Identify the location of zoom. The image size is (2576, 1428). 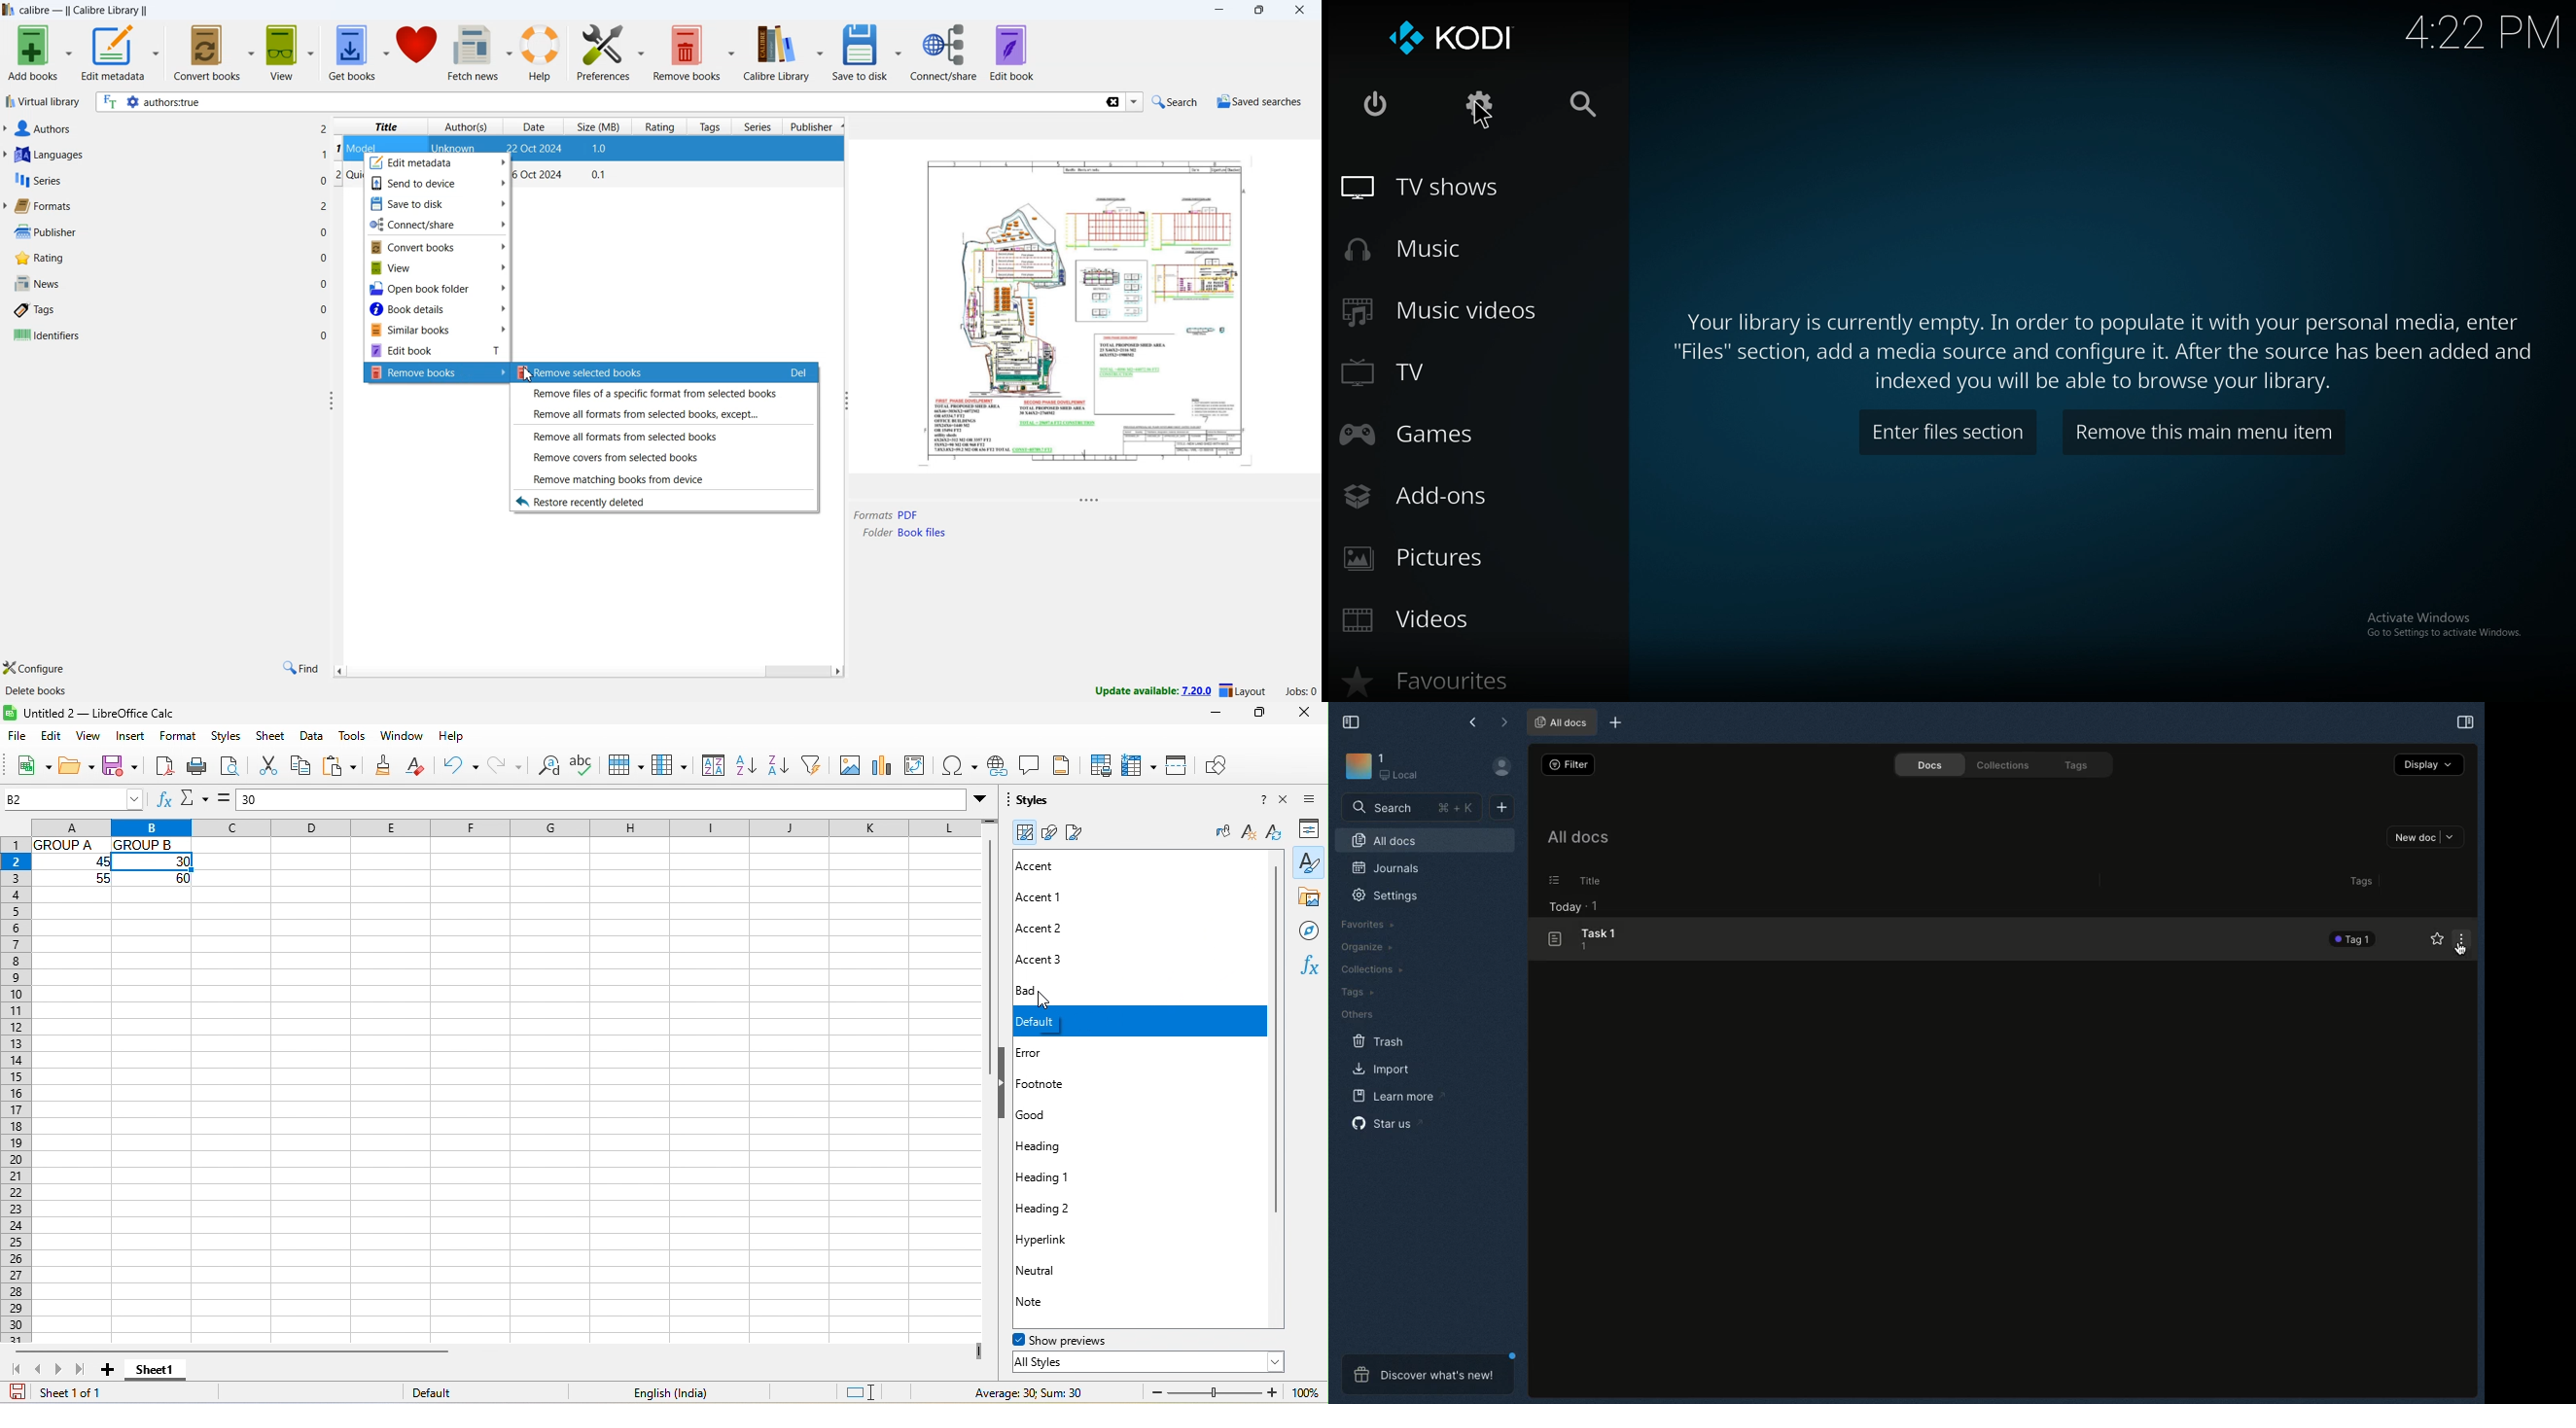
(1211, 1391).